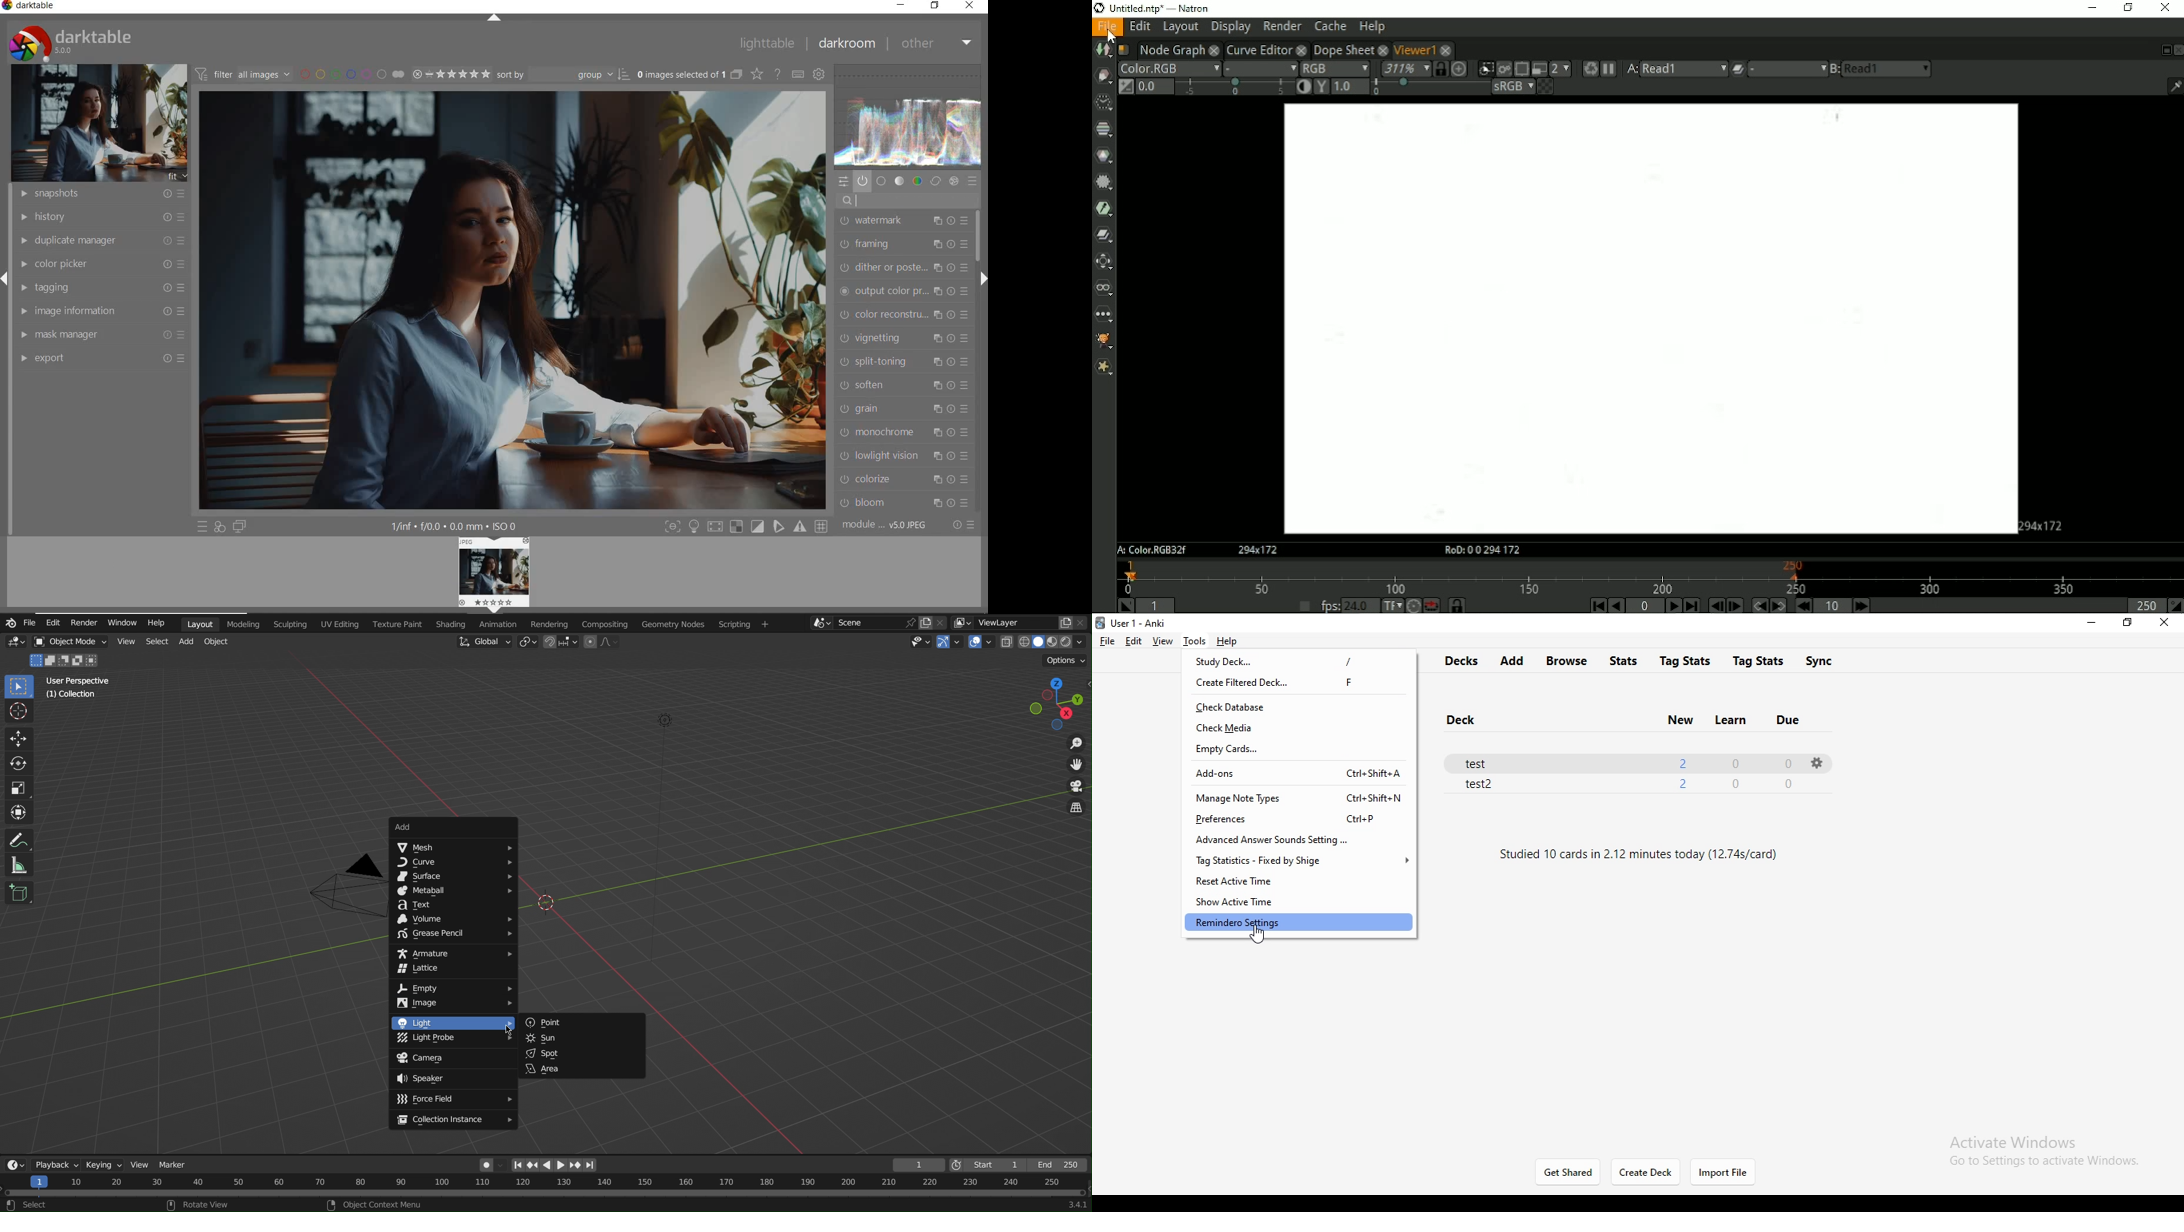 This screenshot has height=1232, width=2184. Describe the element at coordinates (797, 75) in the screenshot. I see `define keyboard shortcuts` at that location.